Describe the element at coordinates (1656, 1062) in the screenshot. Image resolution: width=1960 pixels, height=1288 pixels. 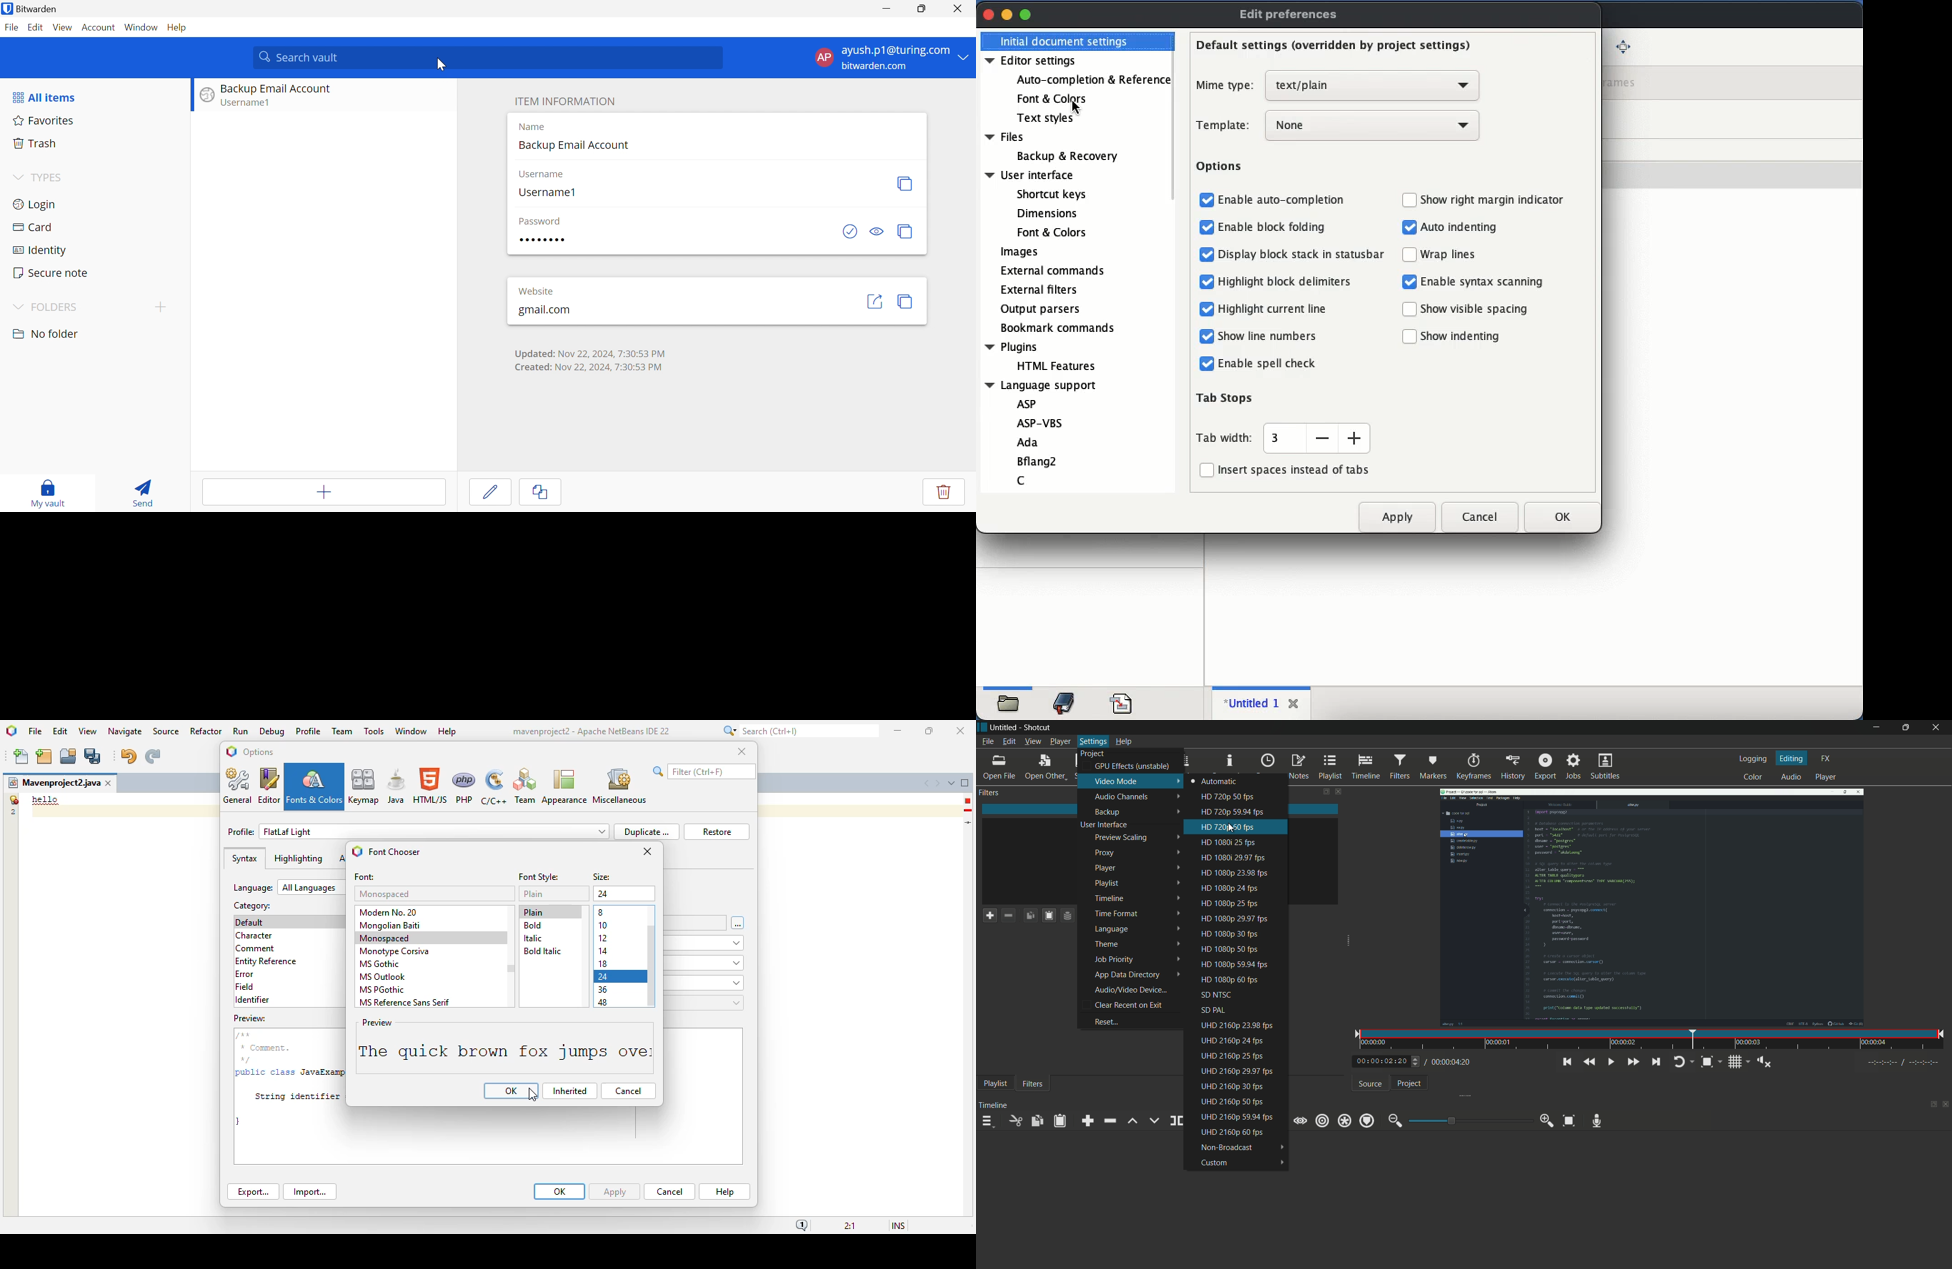
I see `skip to the next point` at that location.